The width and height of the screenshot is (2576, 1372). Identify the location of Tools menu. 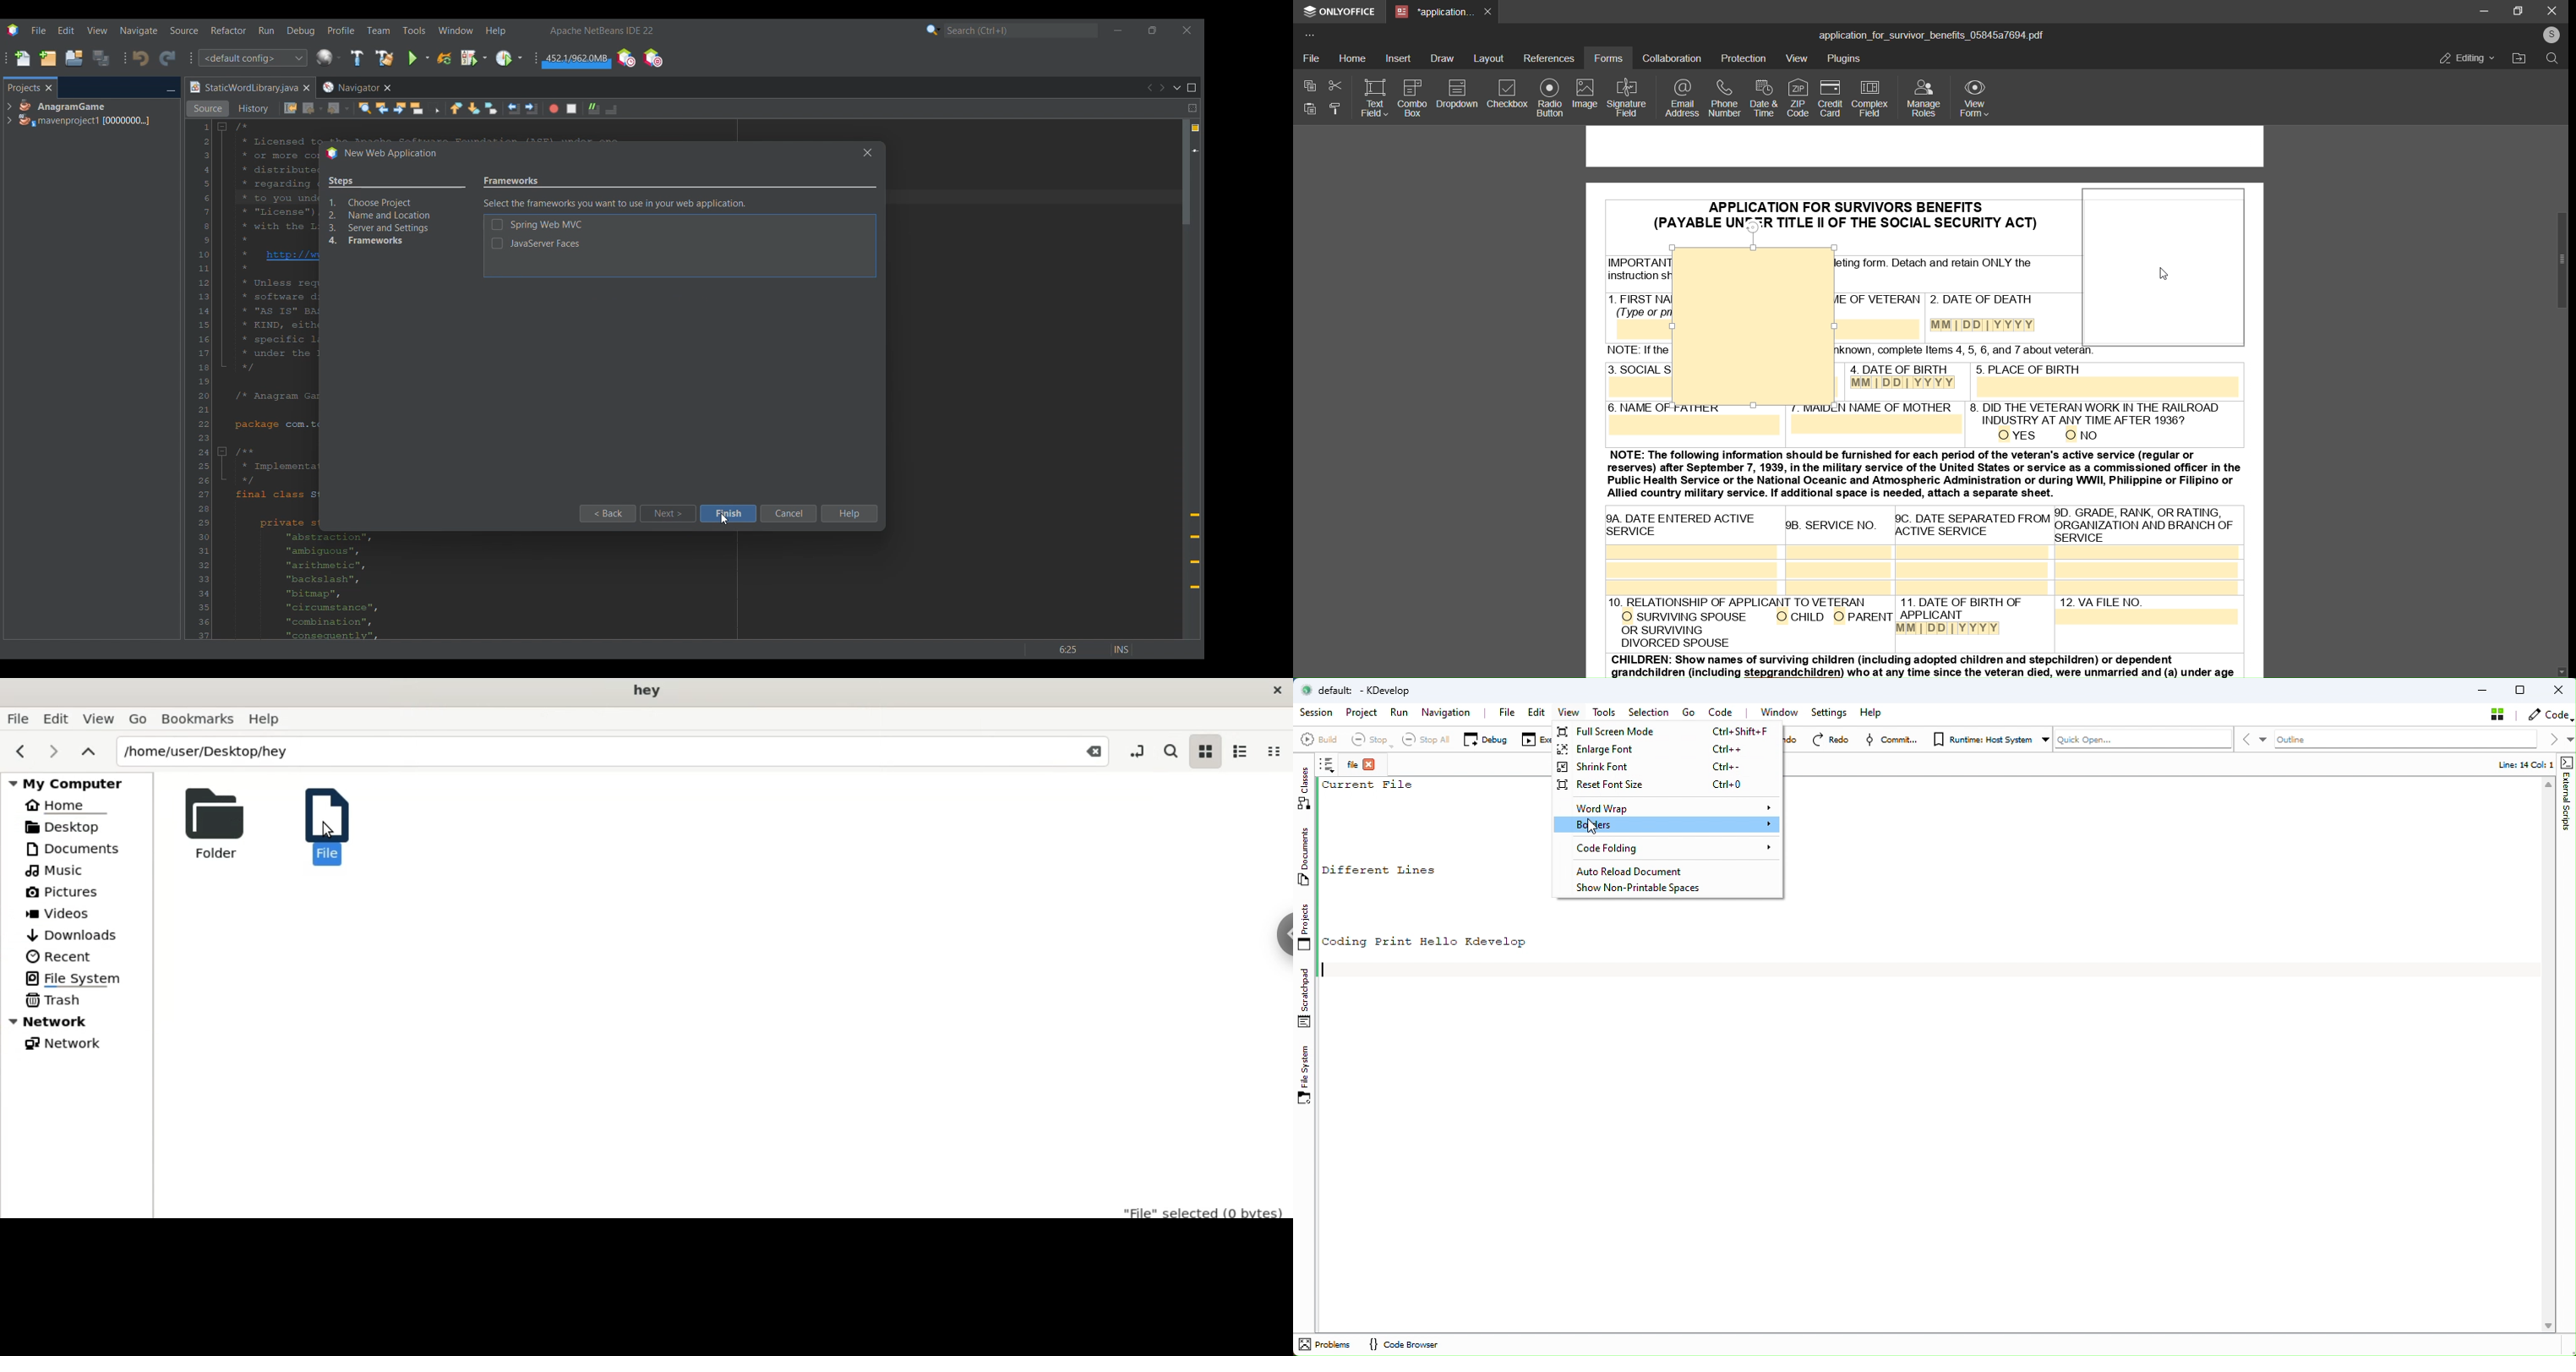
(414, 30).